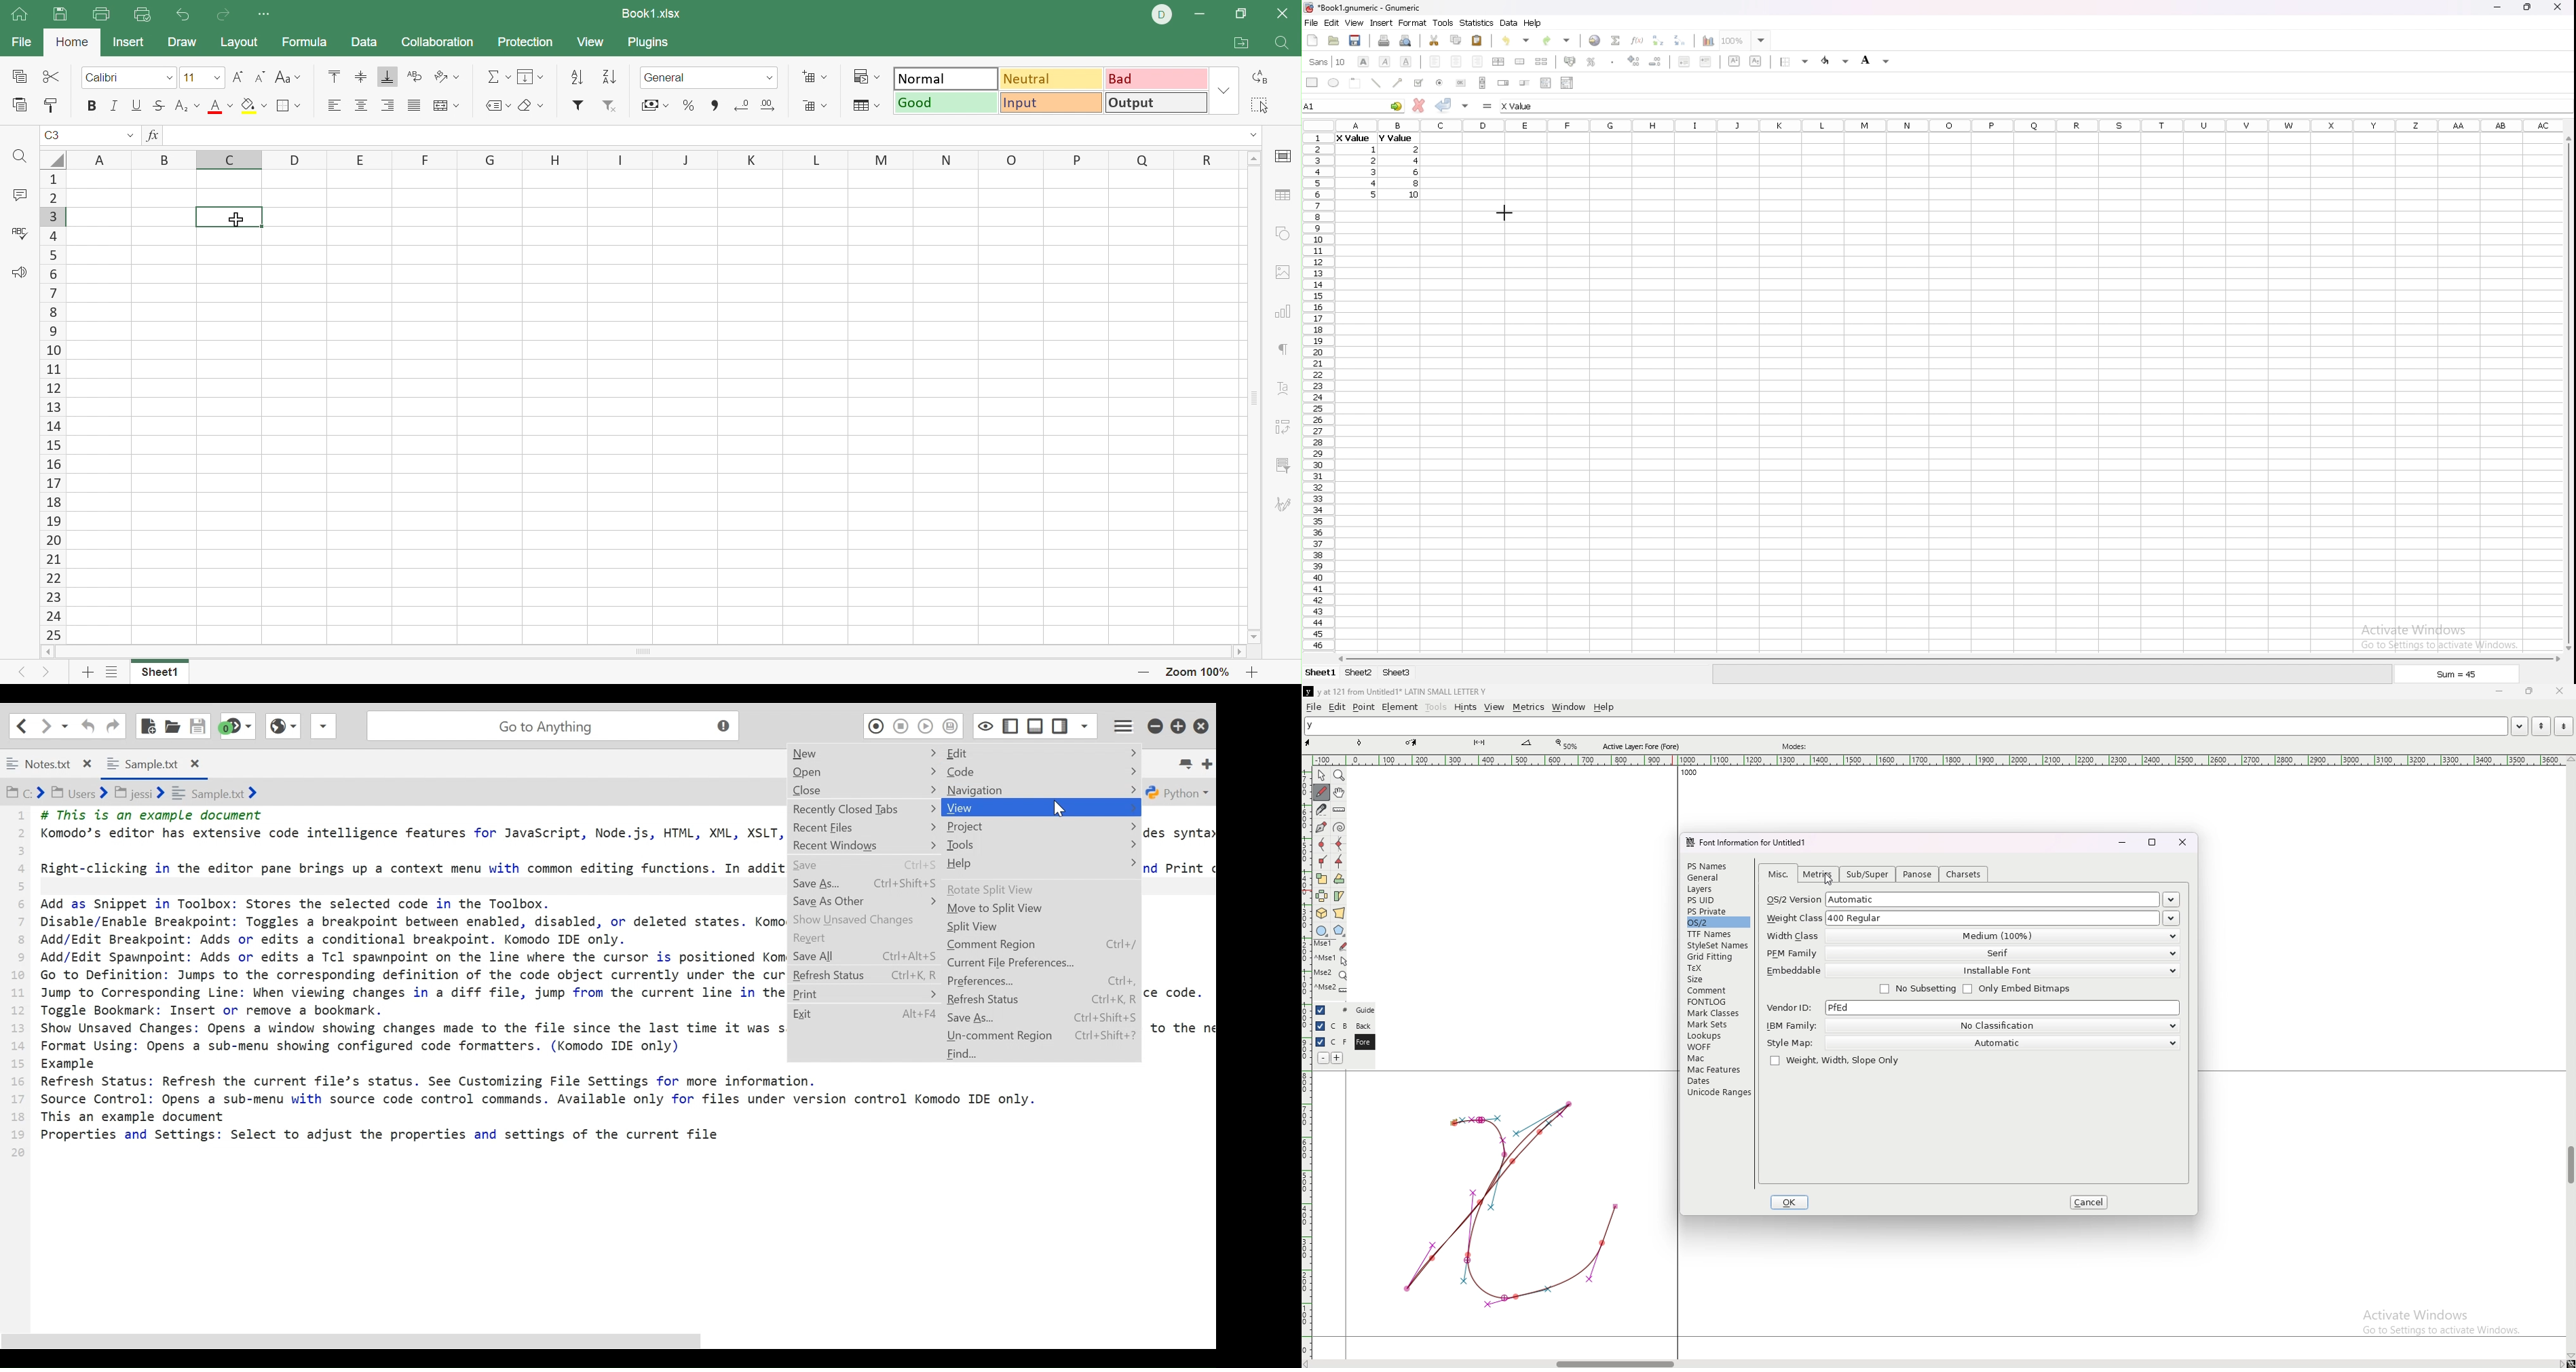  Describe the element at coordinates (1333, 40) in the screenshot. I see `open` at that location.